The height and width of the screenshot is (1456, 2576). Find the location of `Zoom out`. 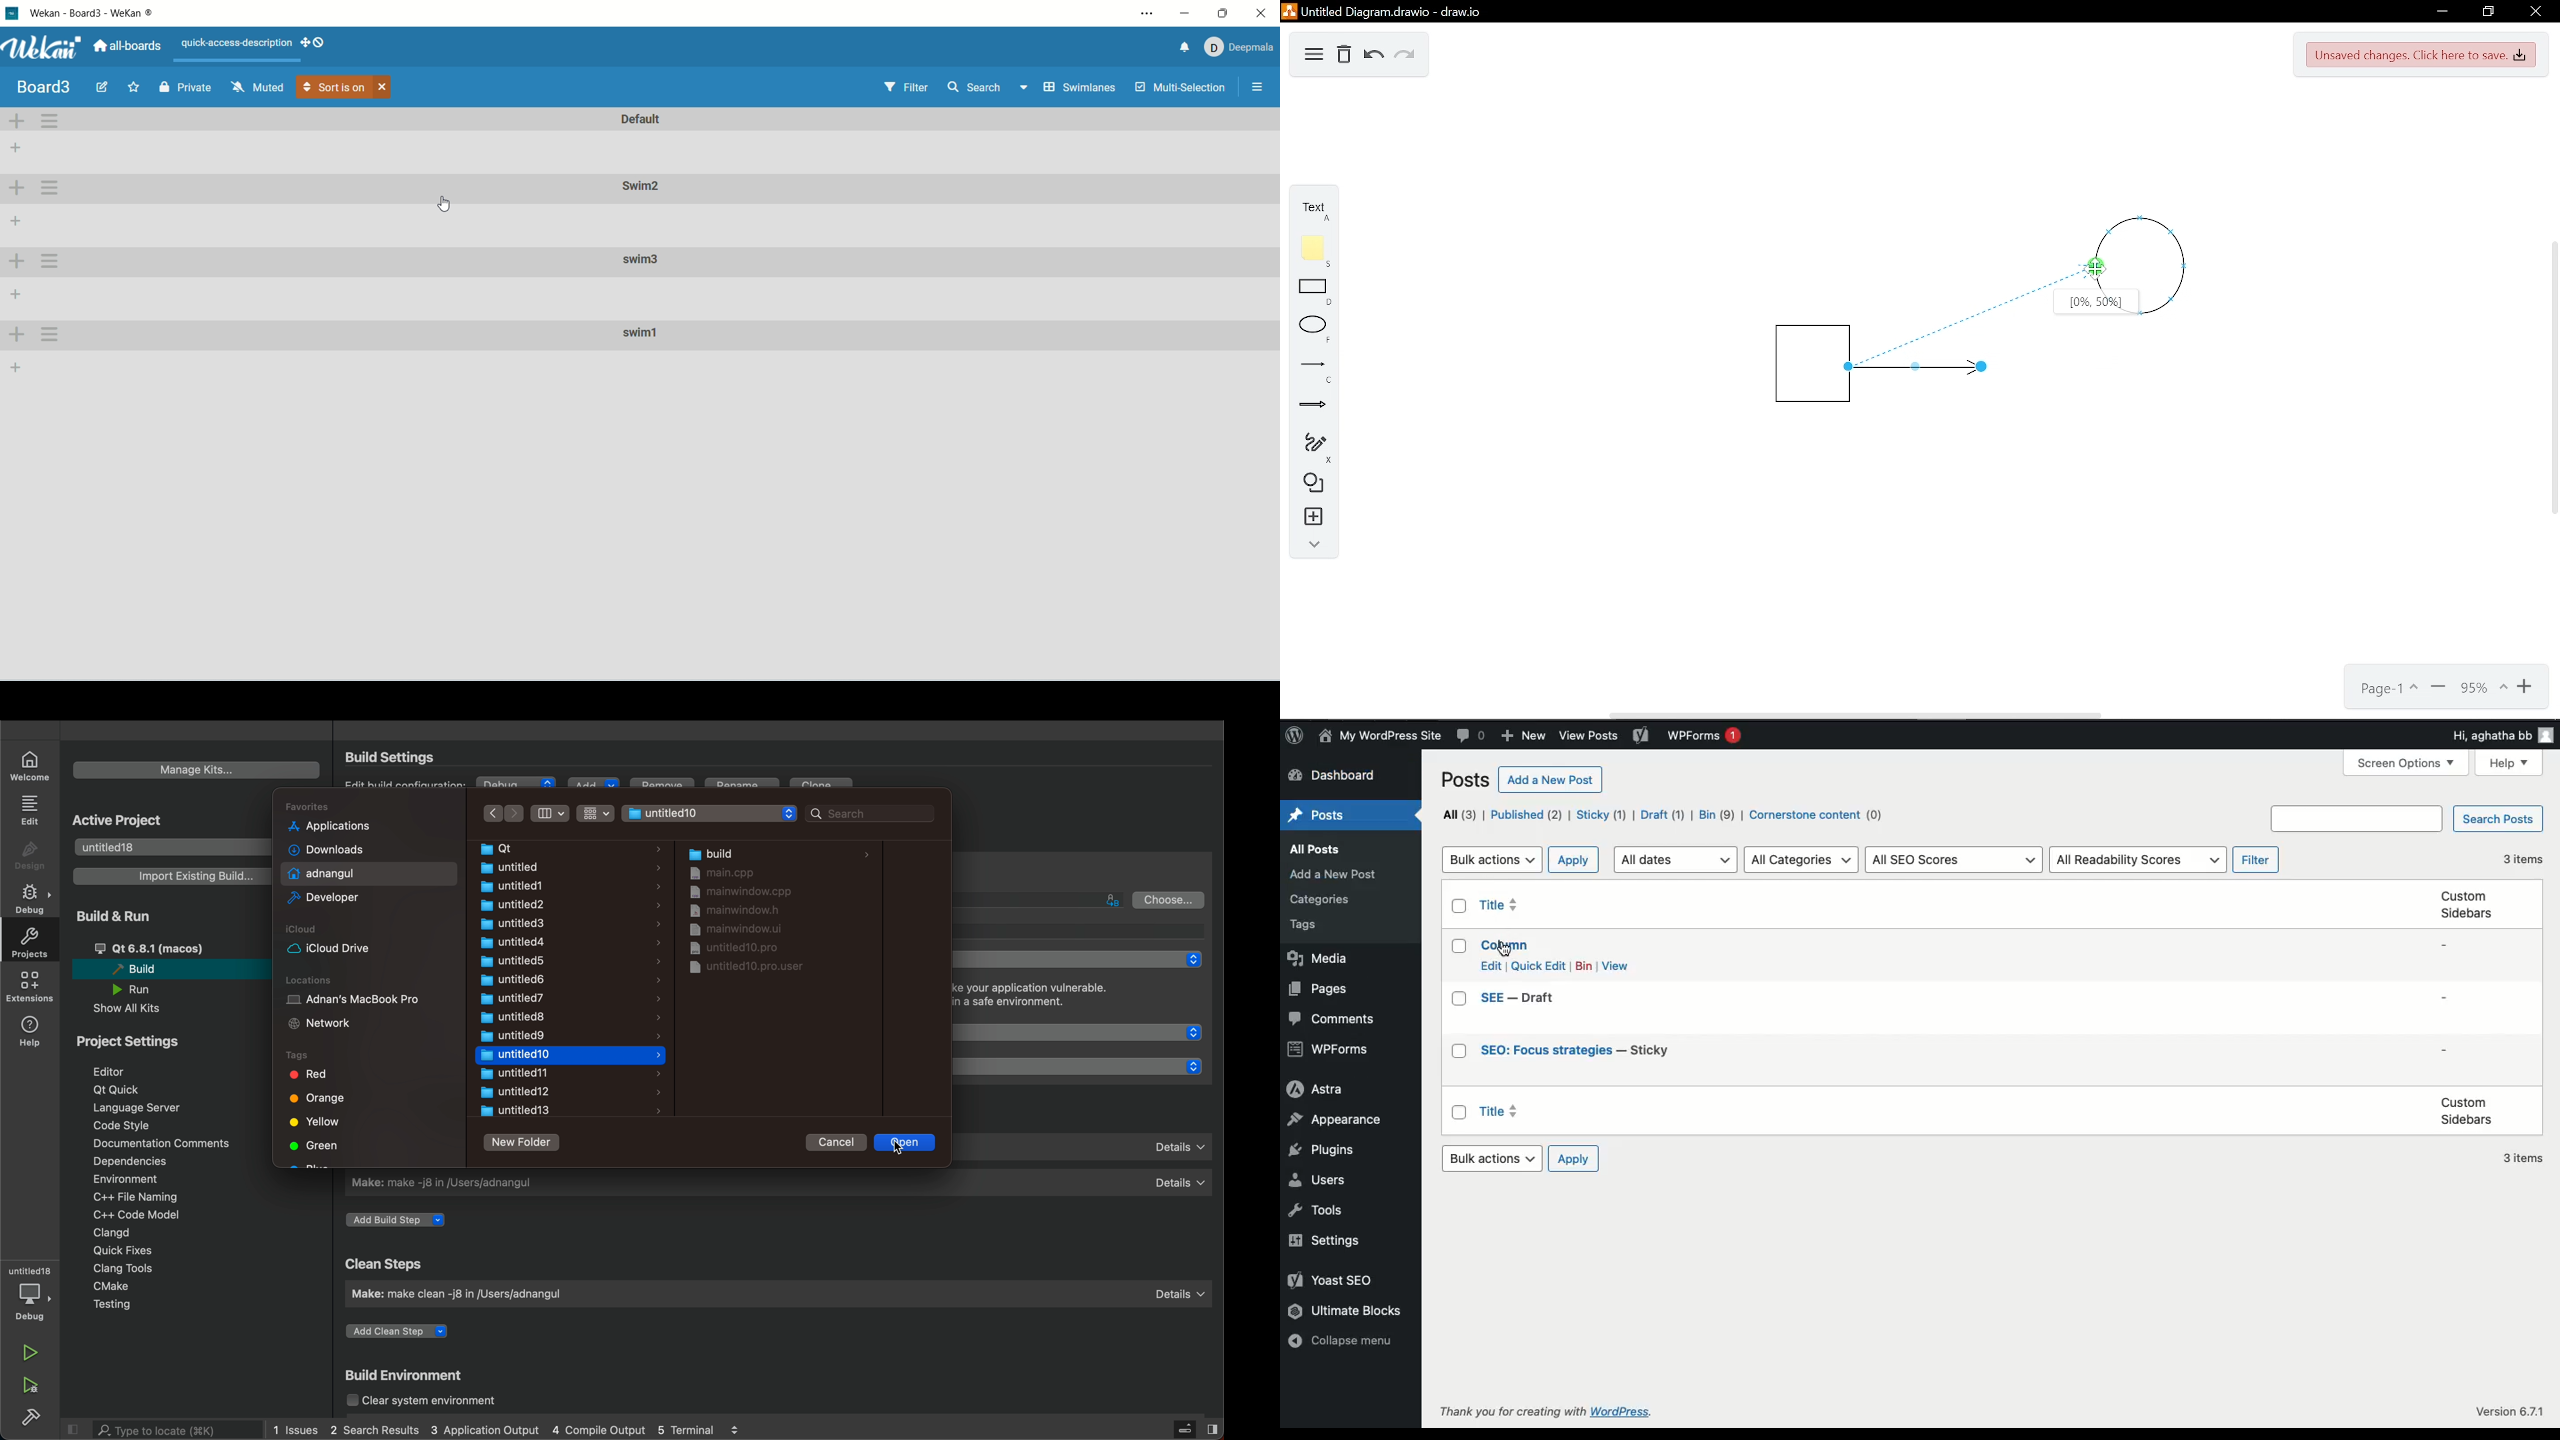

Zoom out is located at coordinates (2440, 684).